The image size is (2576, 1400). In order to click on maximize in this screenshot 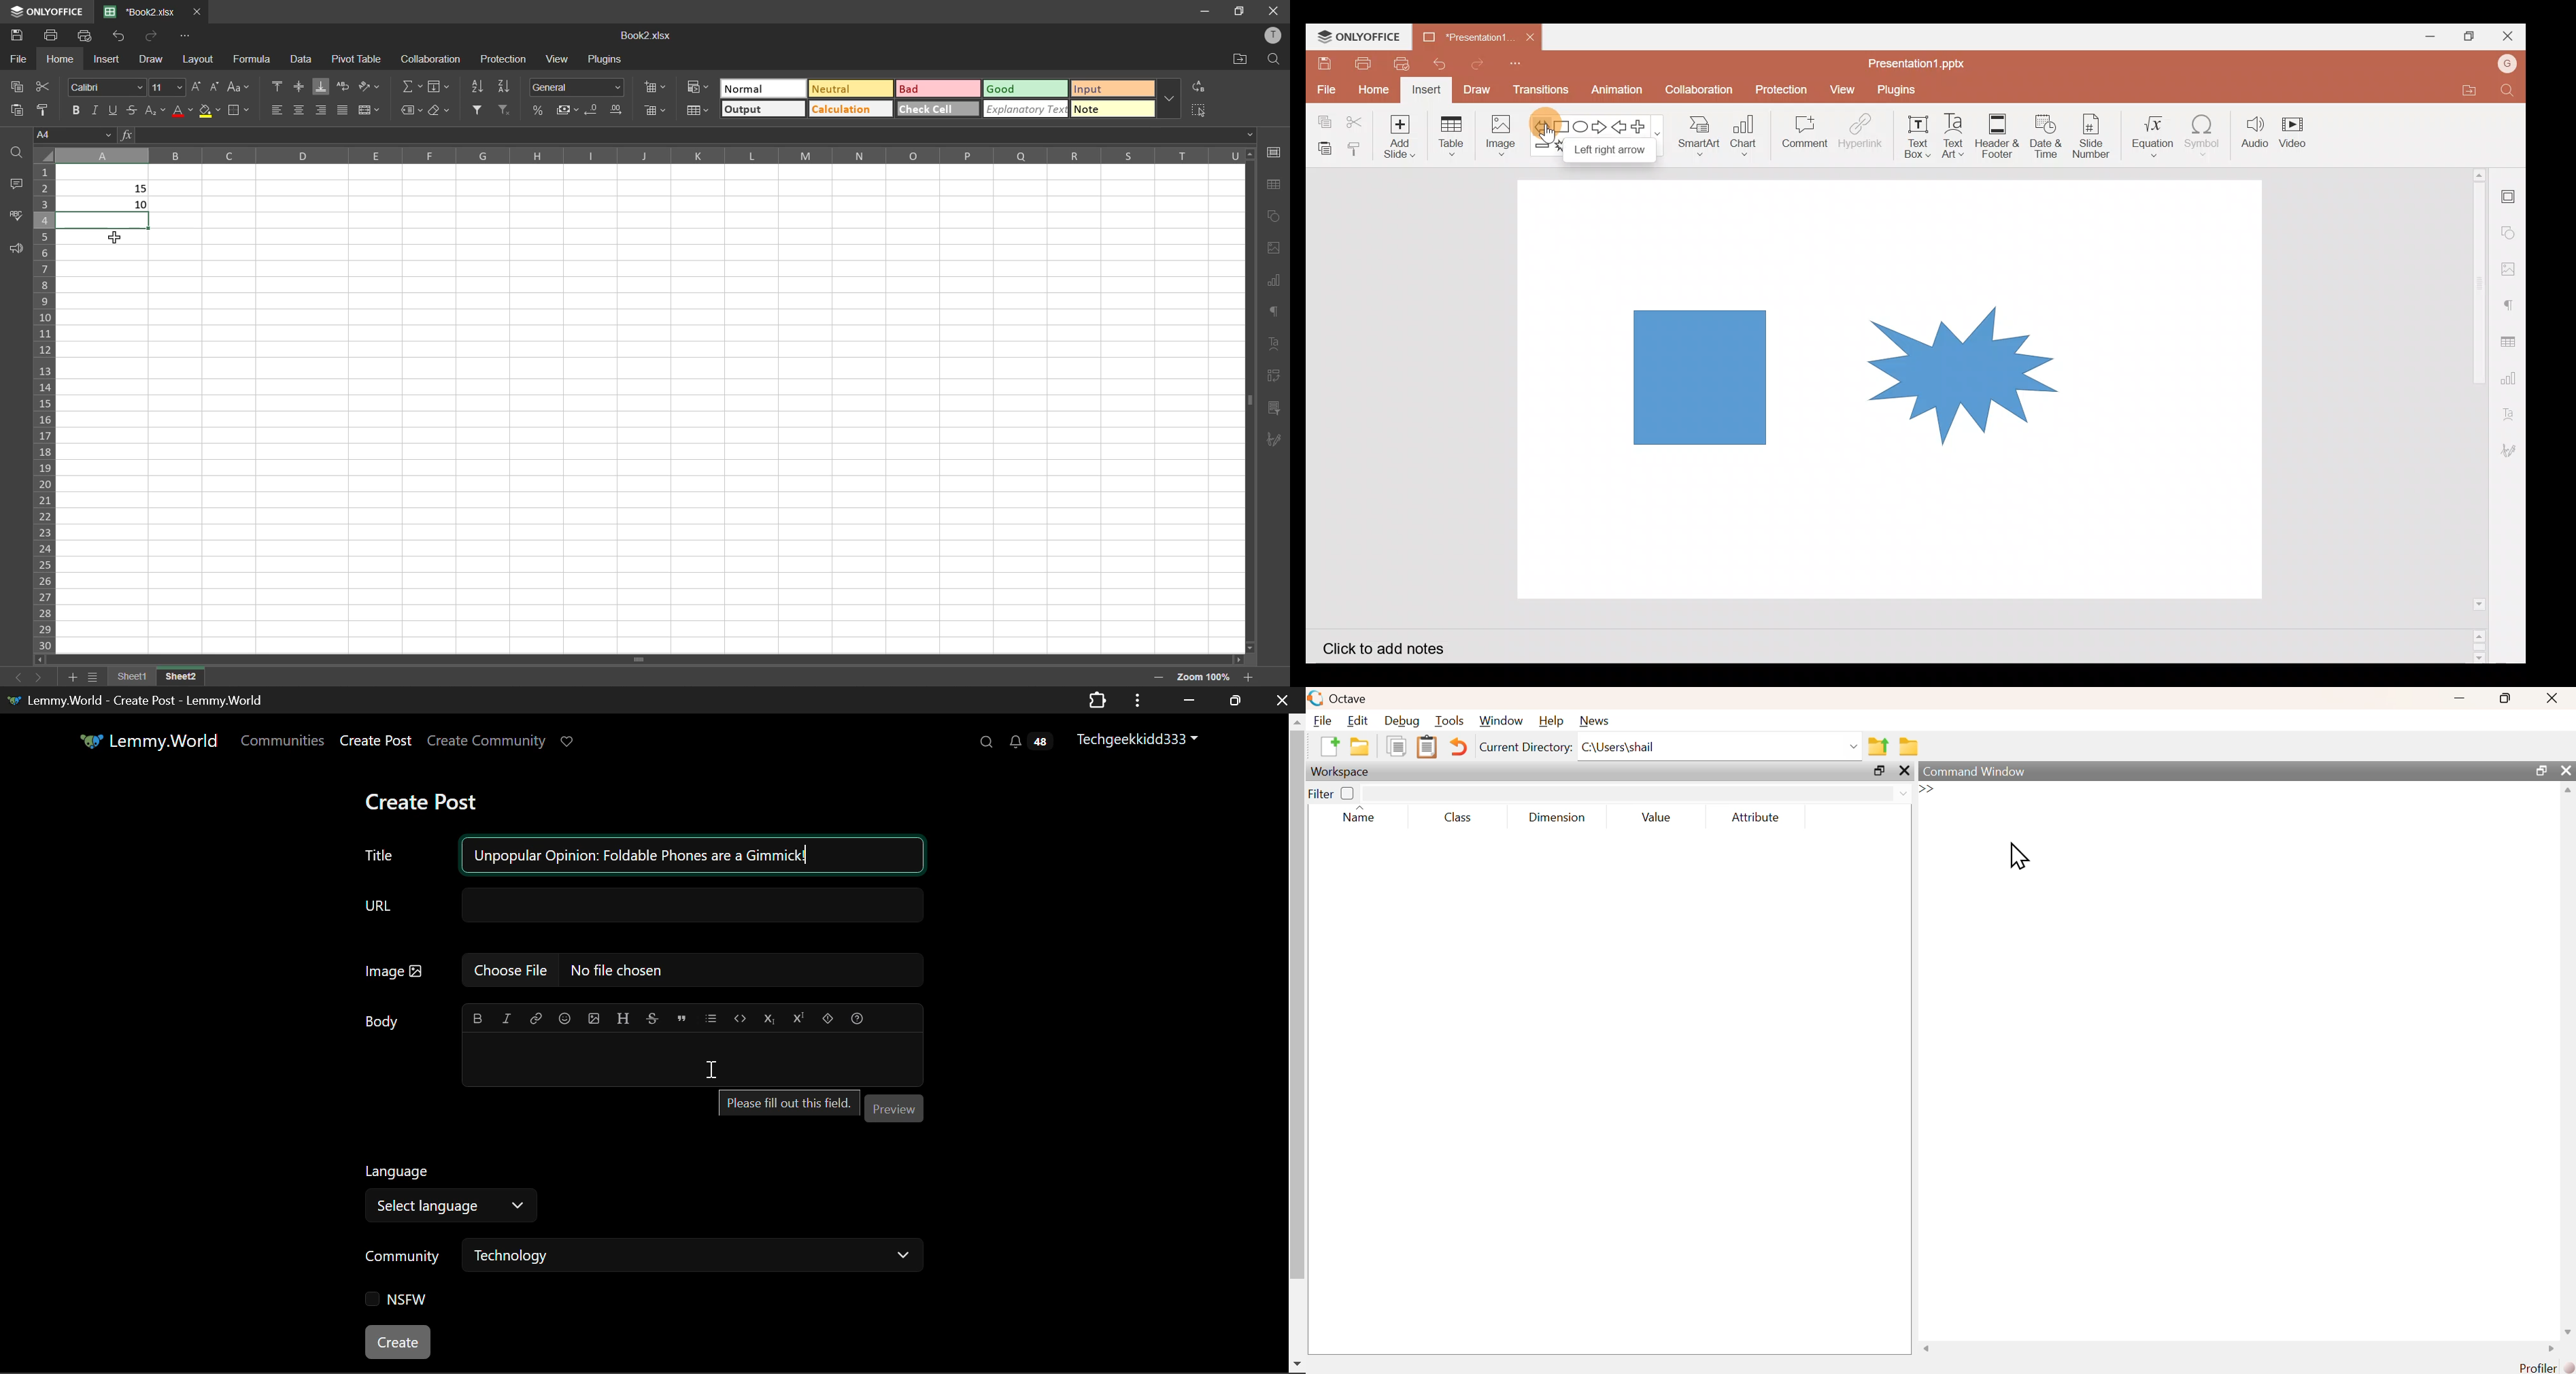, I will do `click(2503, 698)`.